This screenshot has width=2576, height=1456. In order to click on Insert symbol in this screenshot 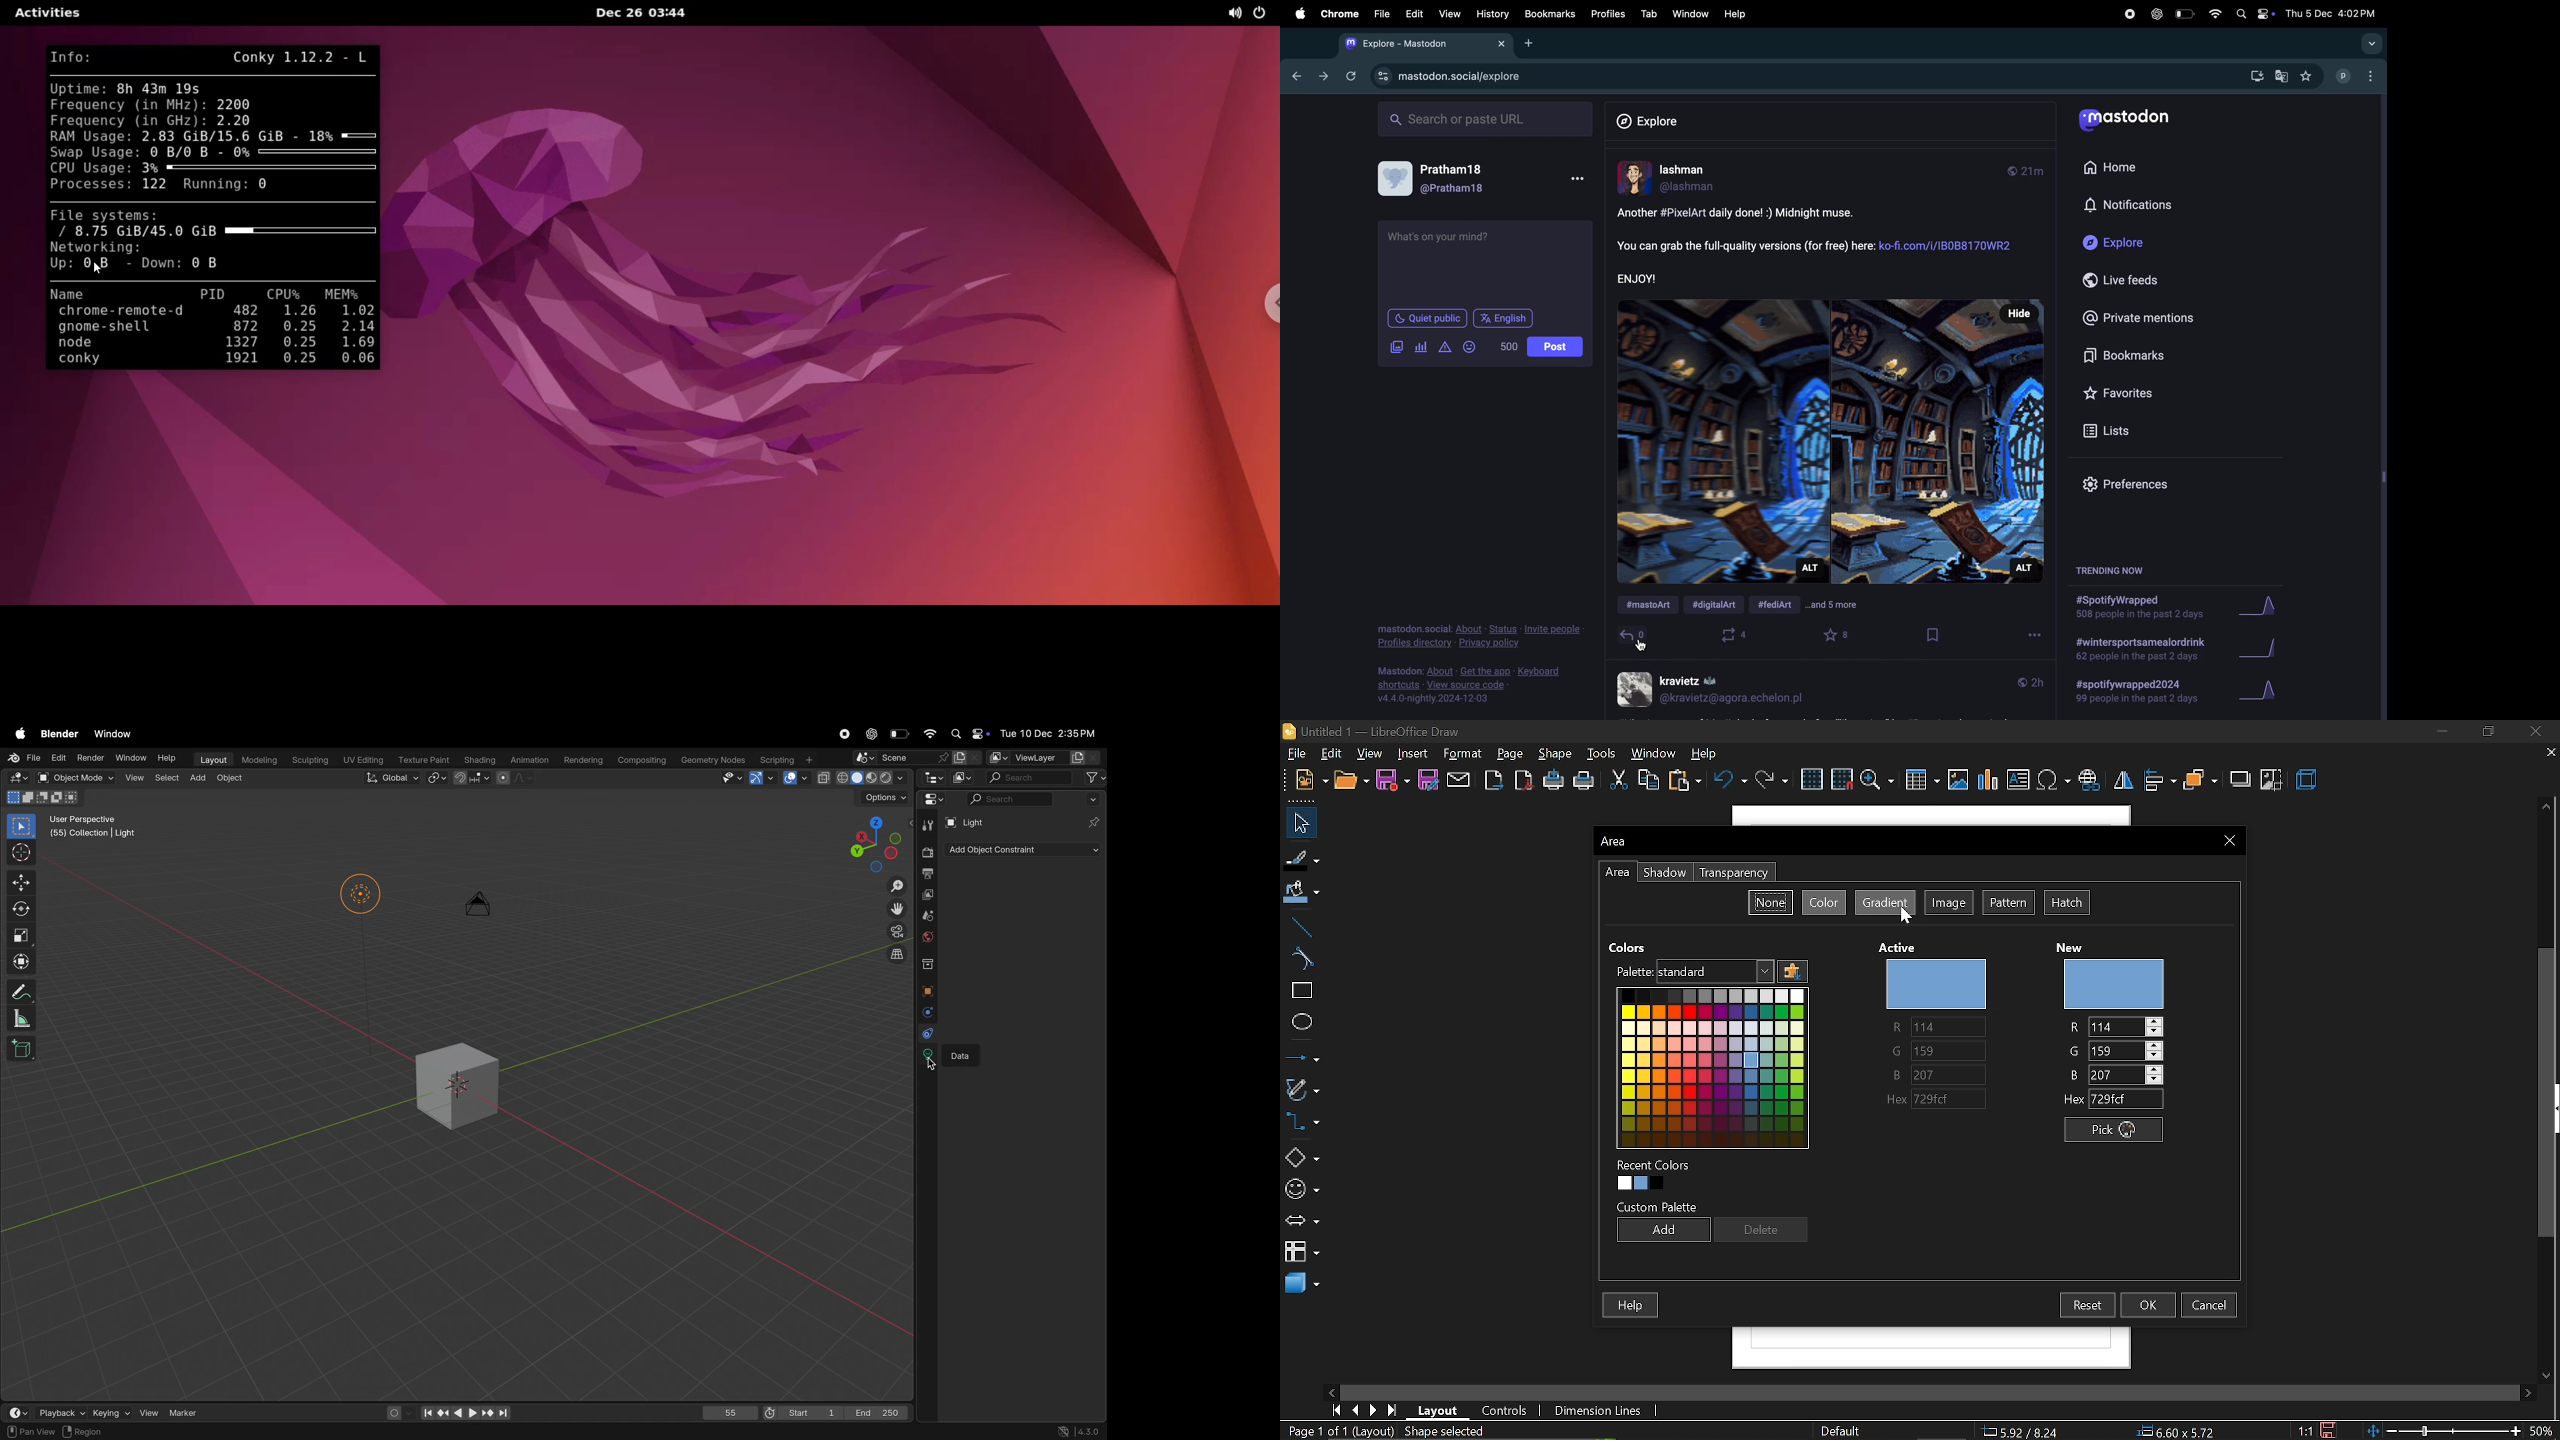, I will do `click(2054, 783)`.